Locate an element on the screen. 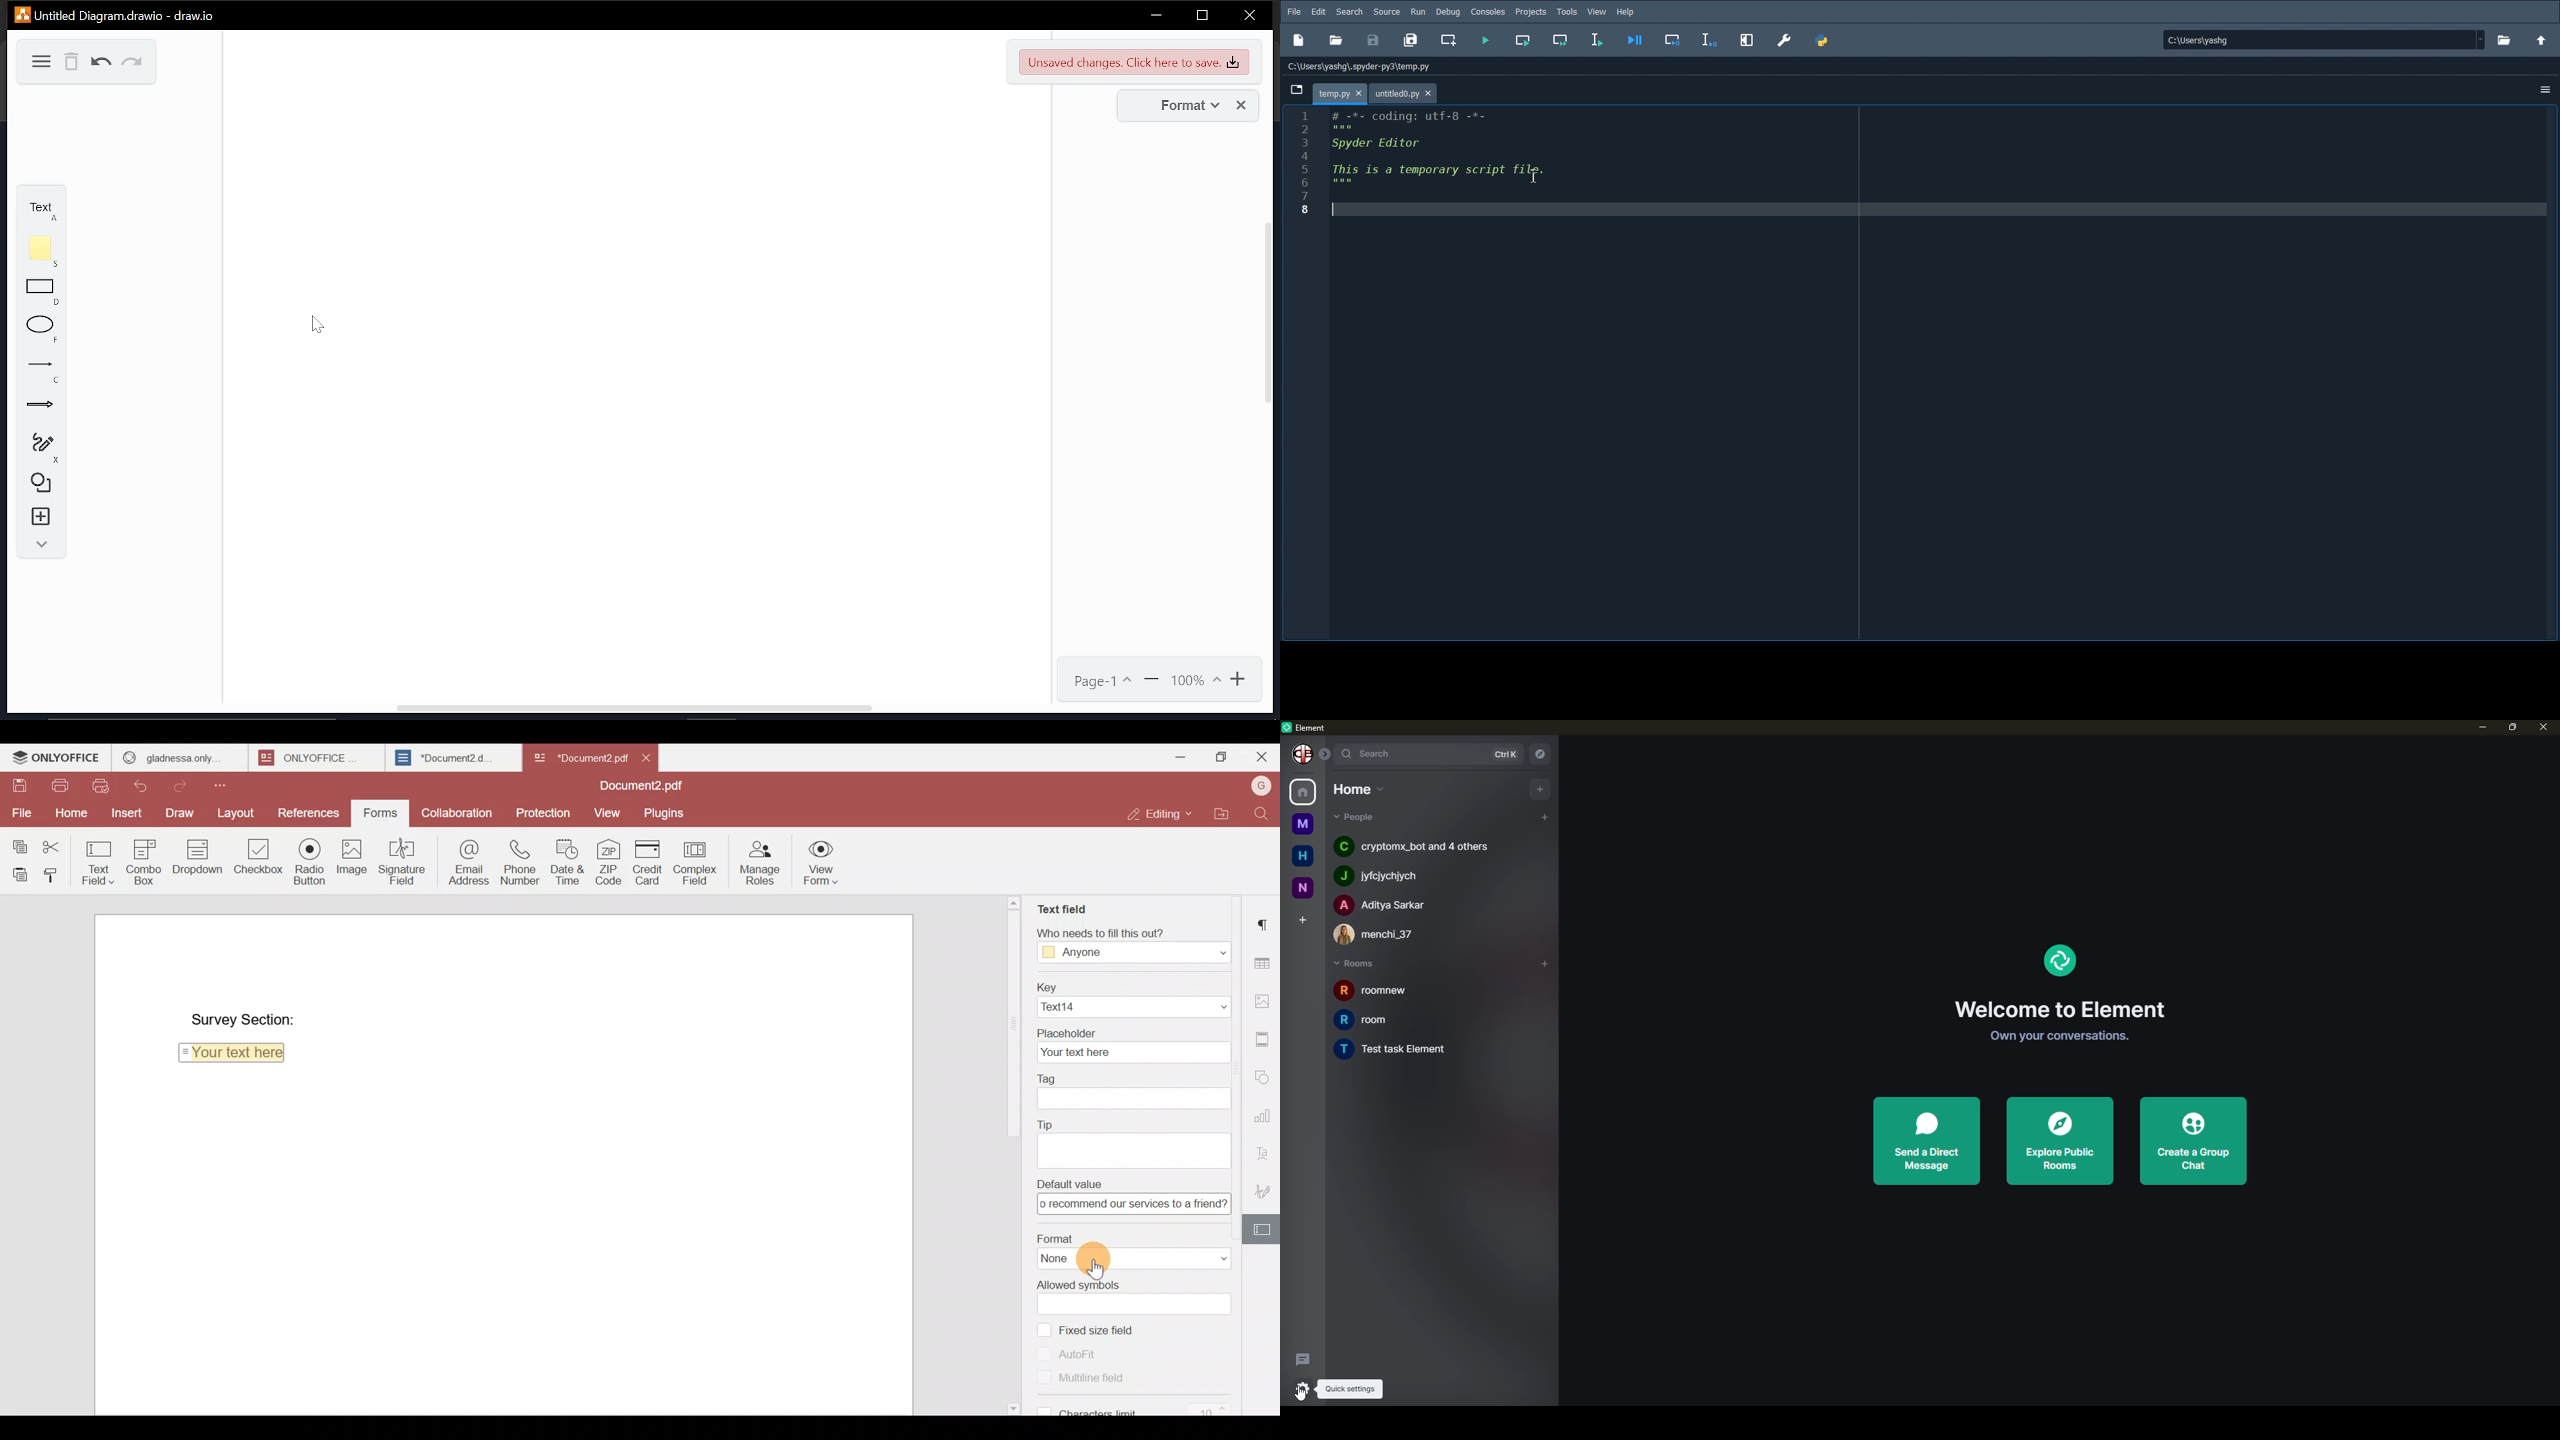  collapse is located at coordinates (39, 545).